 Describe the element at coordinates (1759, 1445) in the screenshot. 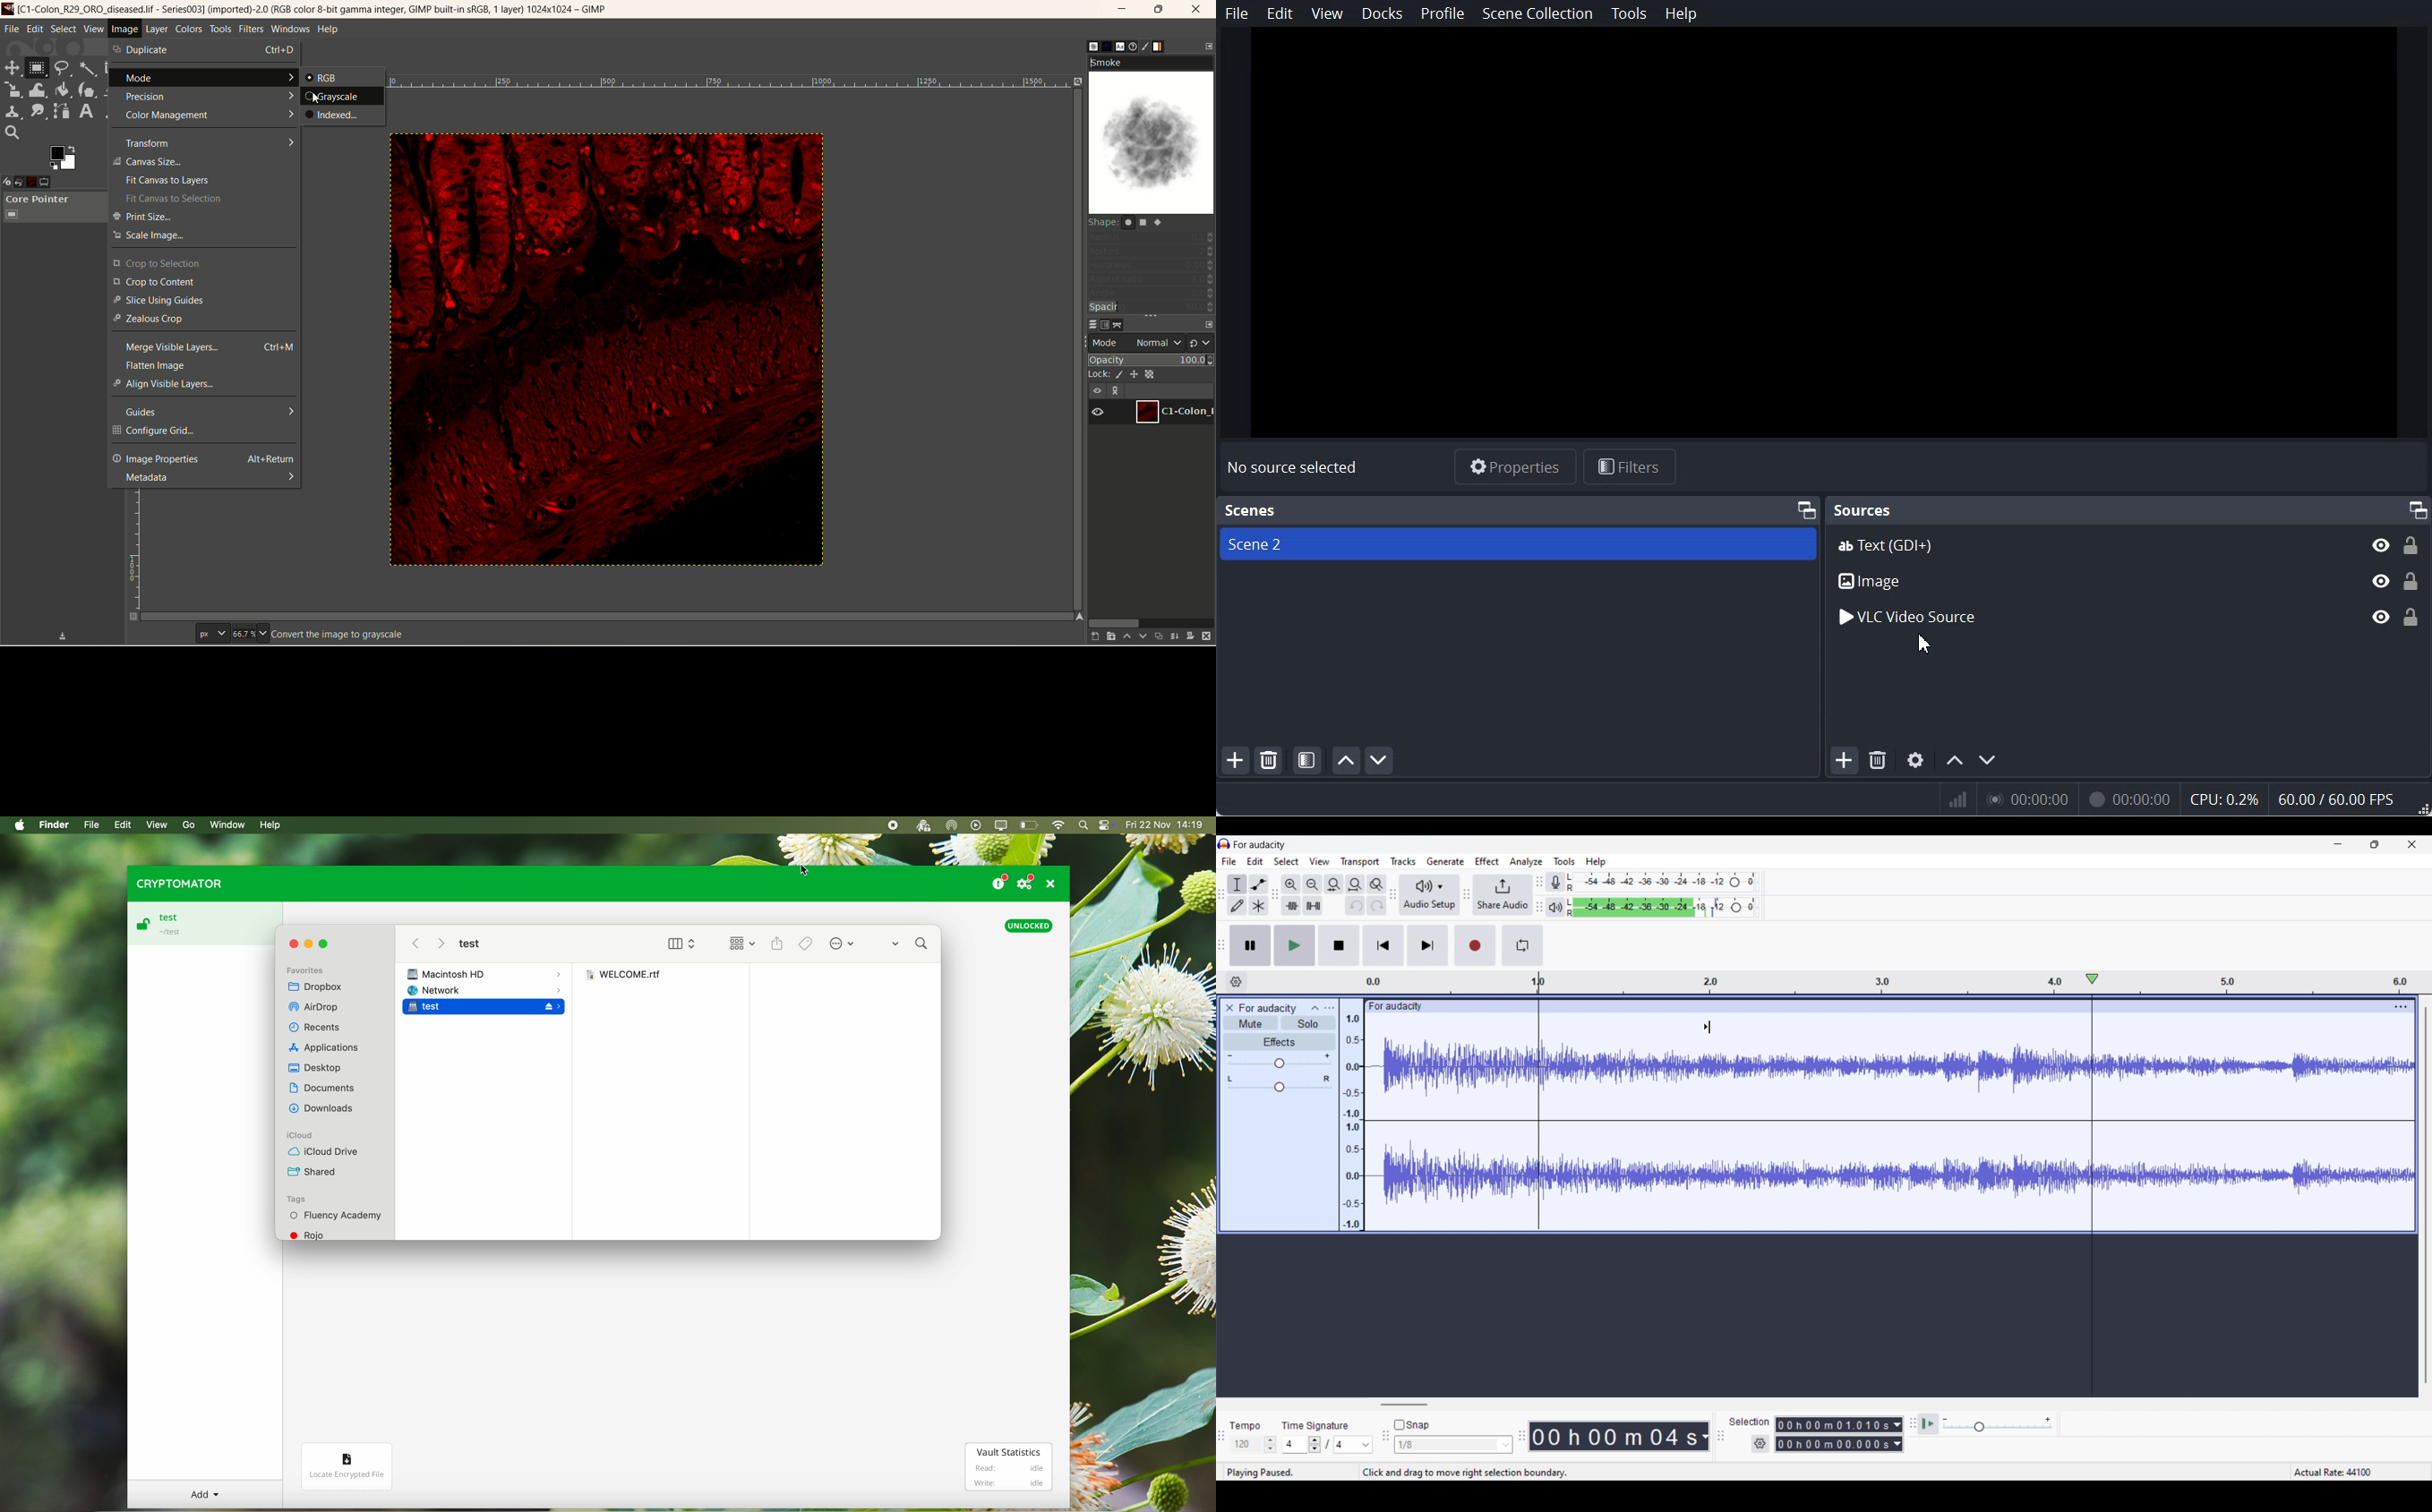

I see `Selection duration settings` at that location.